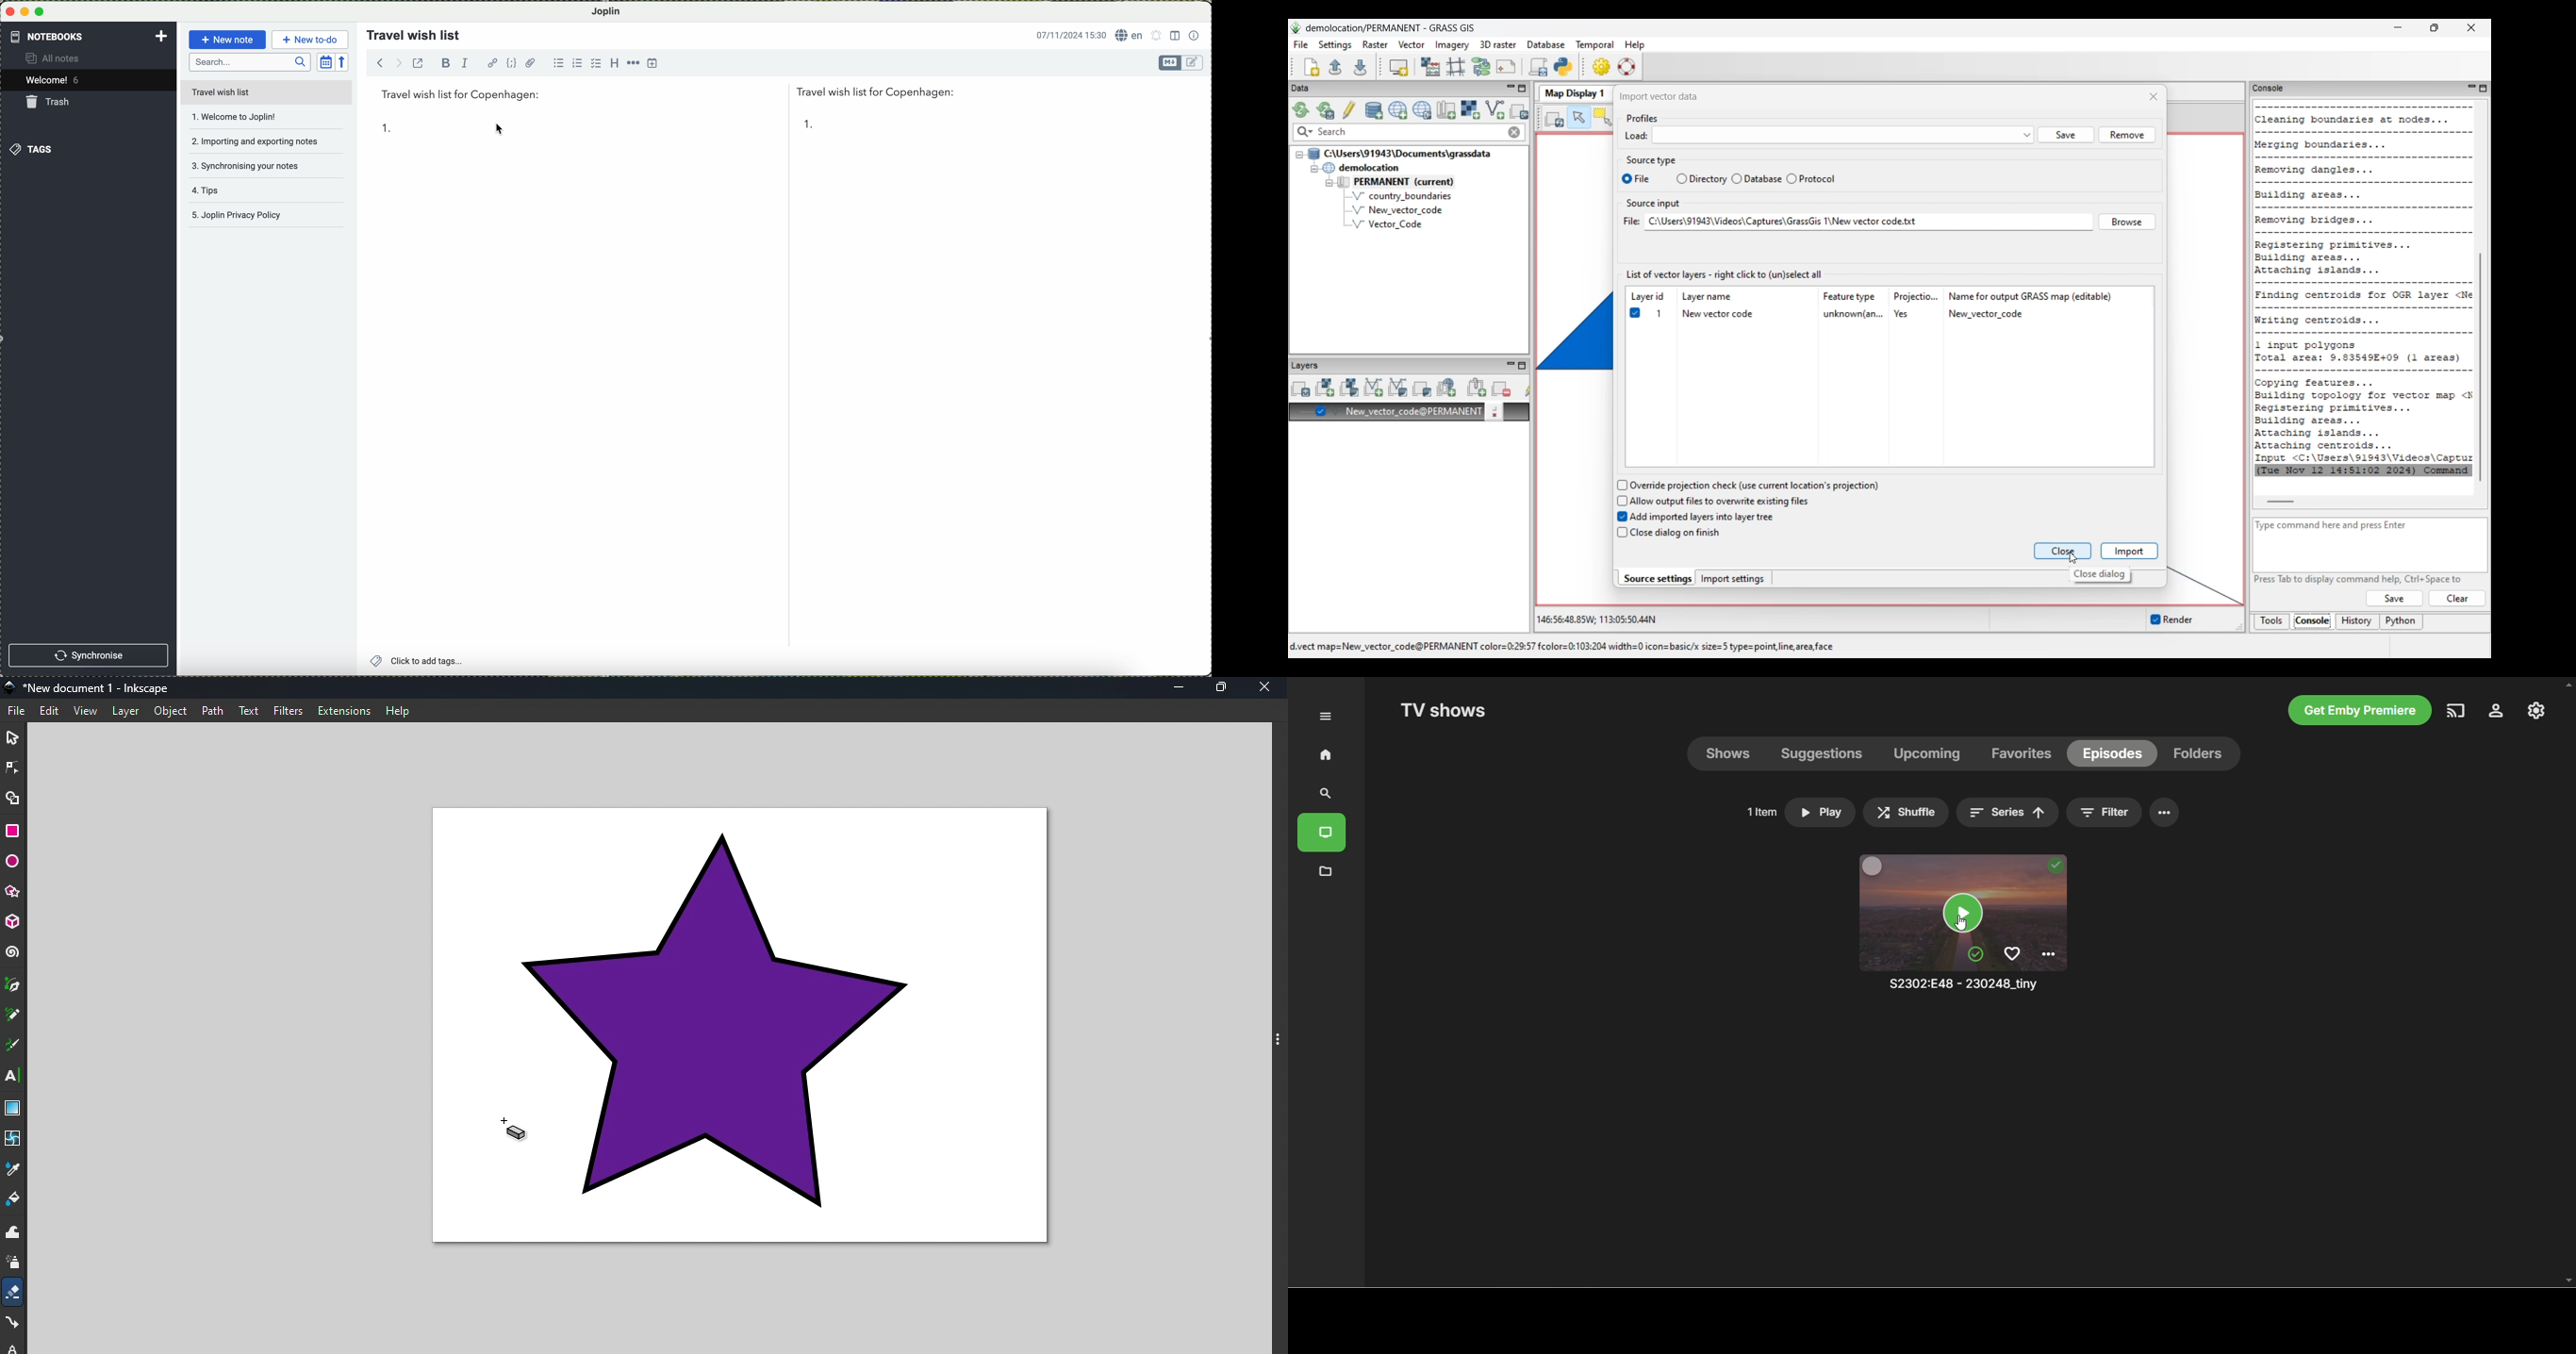 This screenshot has height=1372, width=2576. What do you see at coordinates (250, 62) in the screenshot?
I see `search bar` at bounding box center [250, 62].